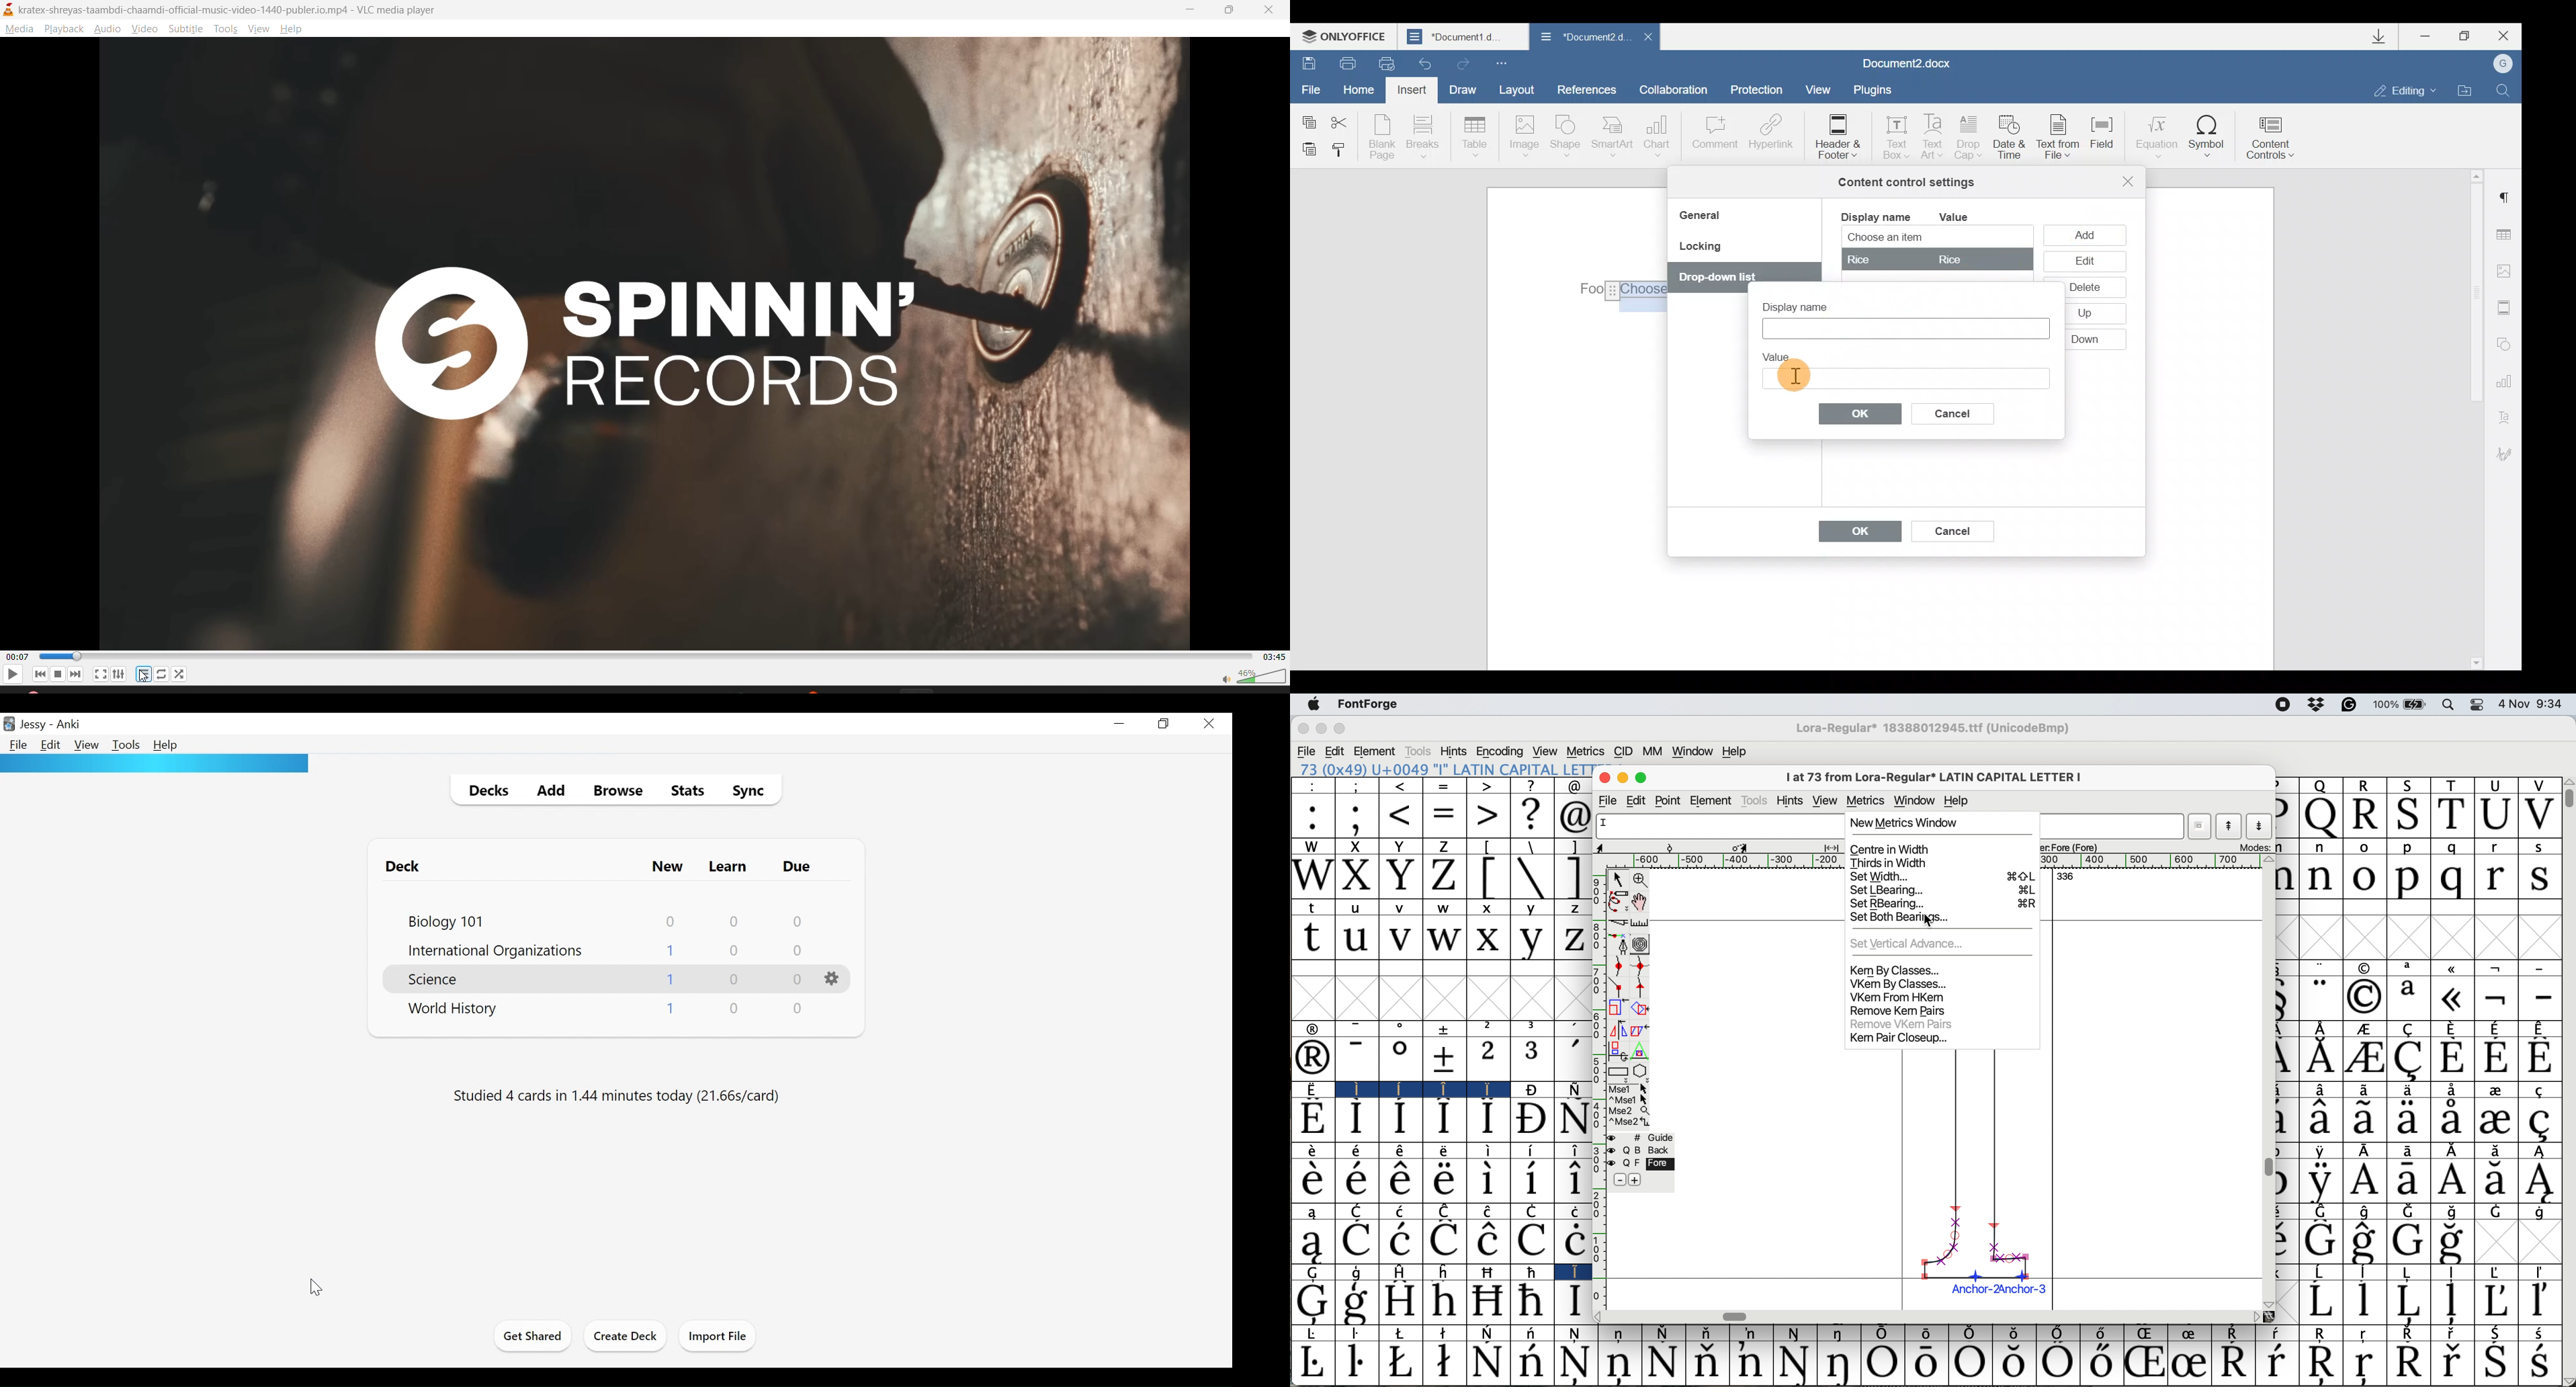 The height and width of the screenshot is (1400, 2576). What do you see at coordinates (551, 789) in the screenshot?
I see `Add` at bounding box center [551, 789].